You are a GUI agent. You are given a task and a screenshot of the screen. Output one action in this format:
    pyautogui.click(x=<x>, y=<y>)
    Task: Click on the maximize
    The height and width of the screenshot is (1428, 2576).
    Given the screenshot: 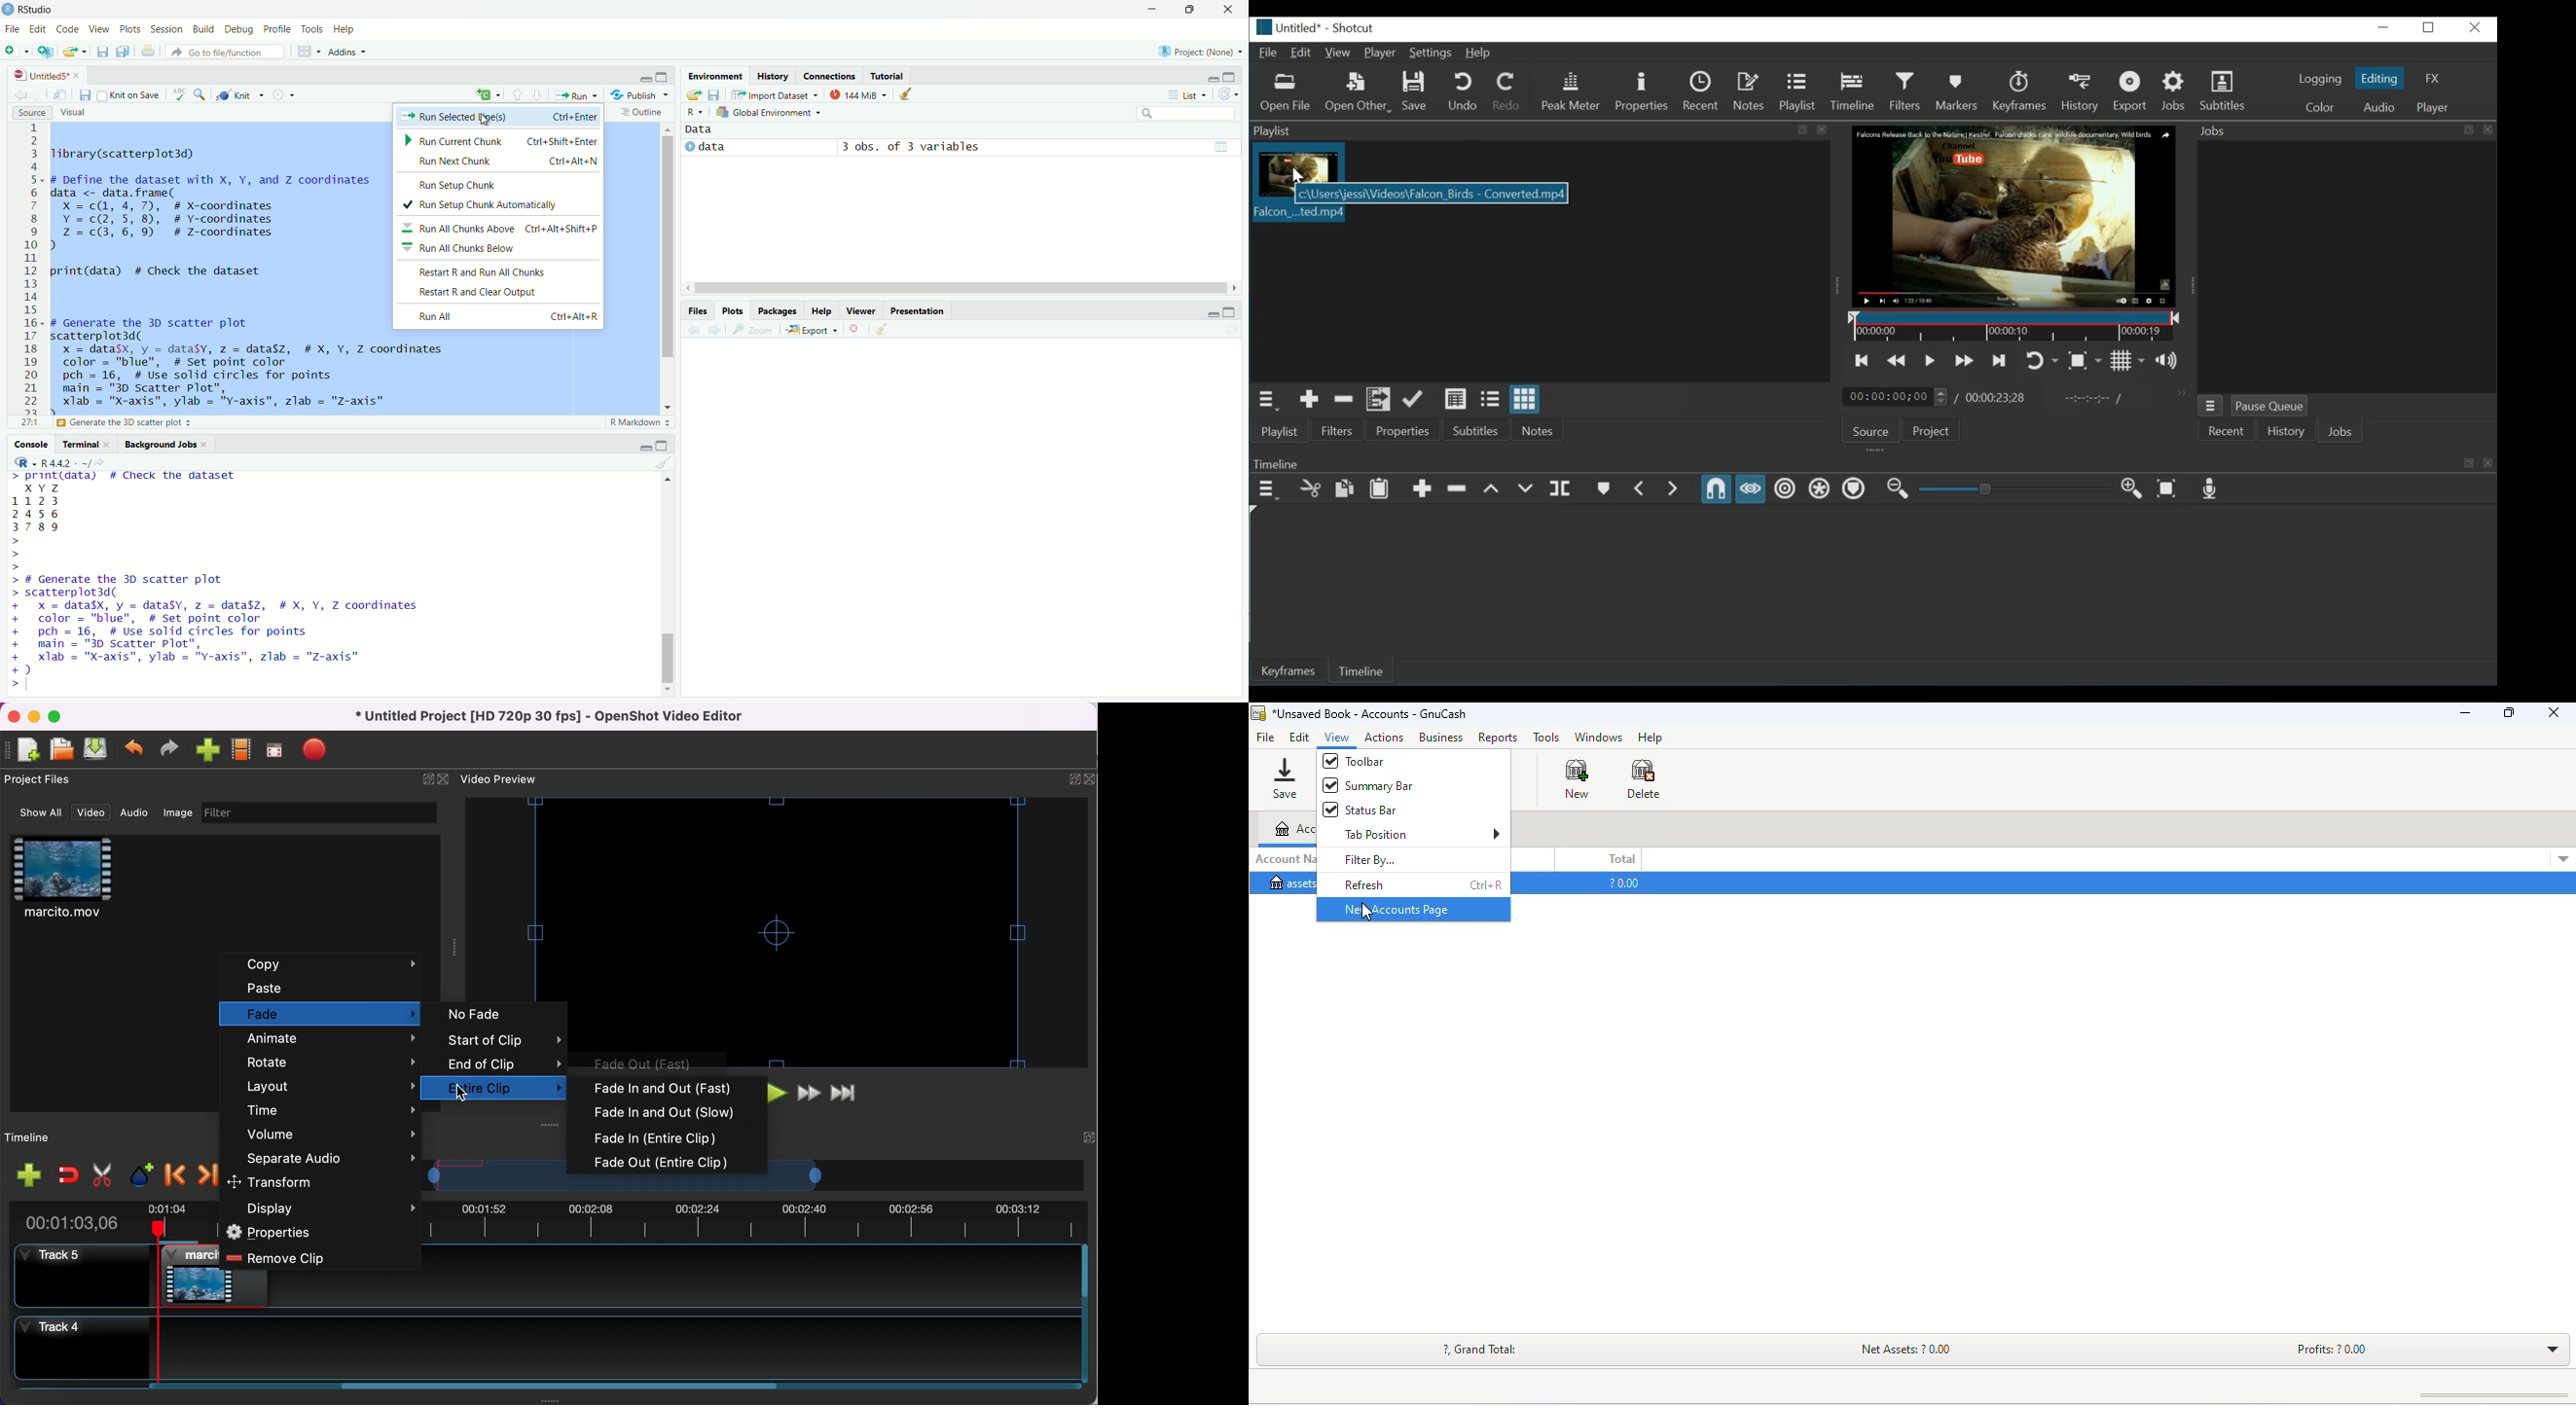 What is the action you would take?
    pyautogui.click(x=663, y=76)
    